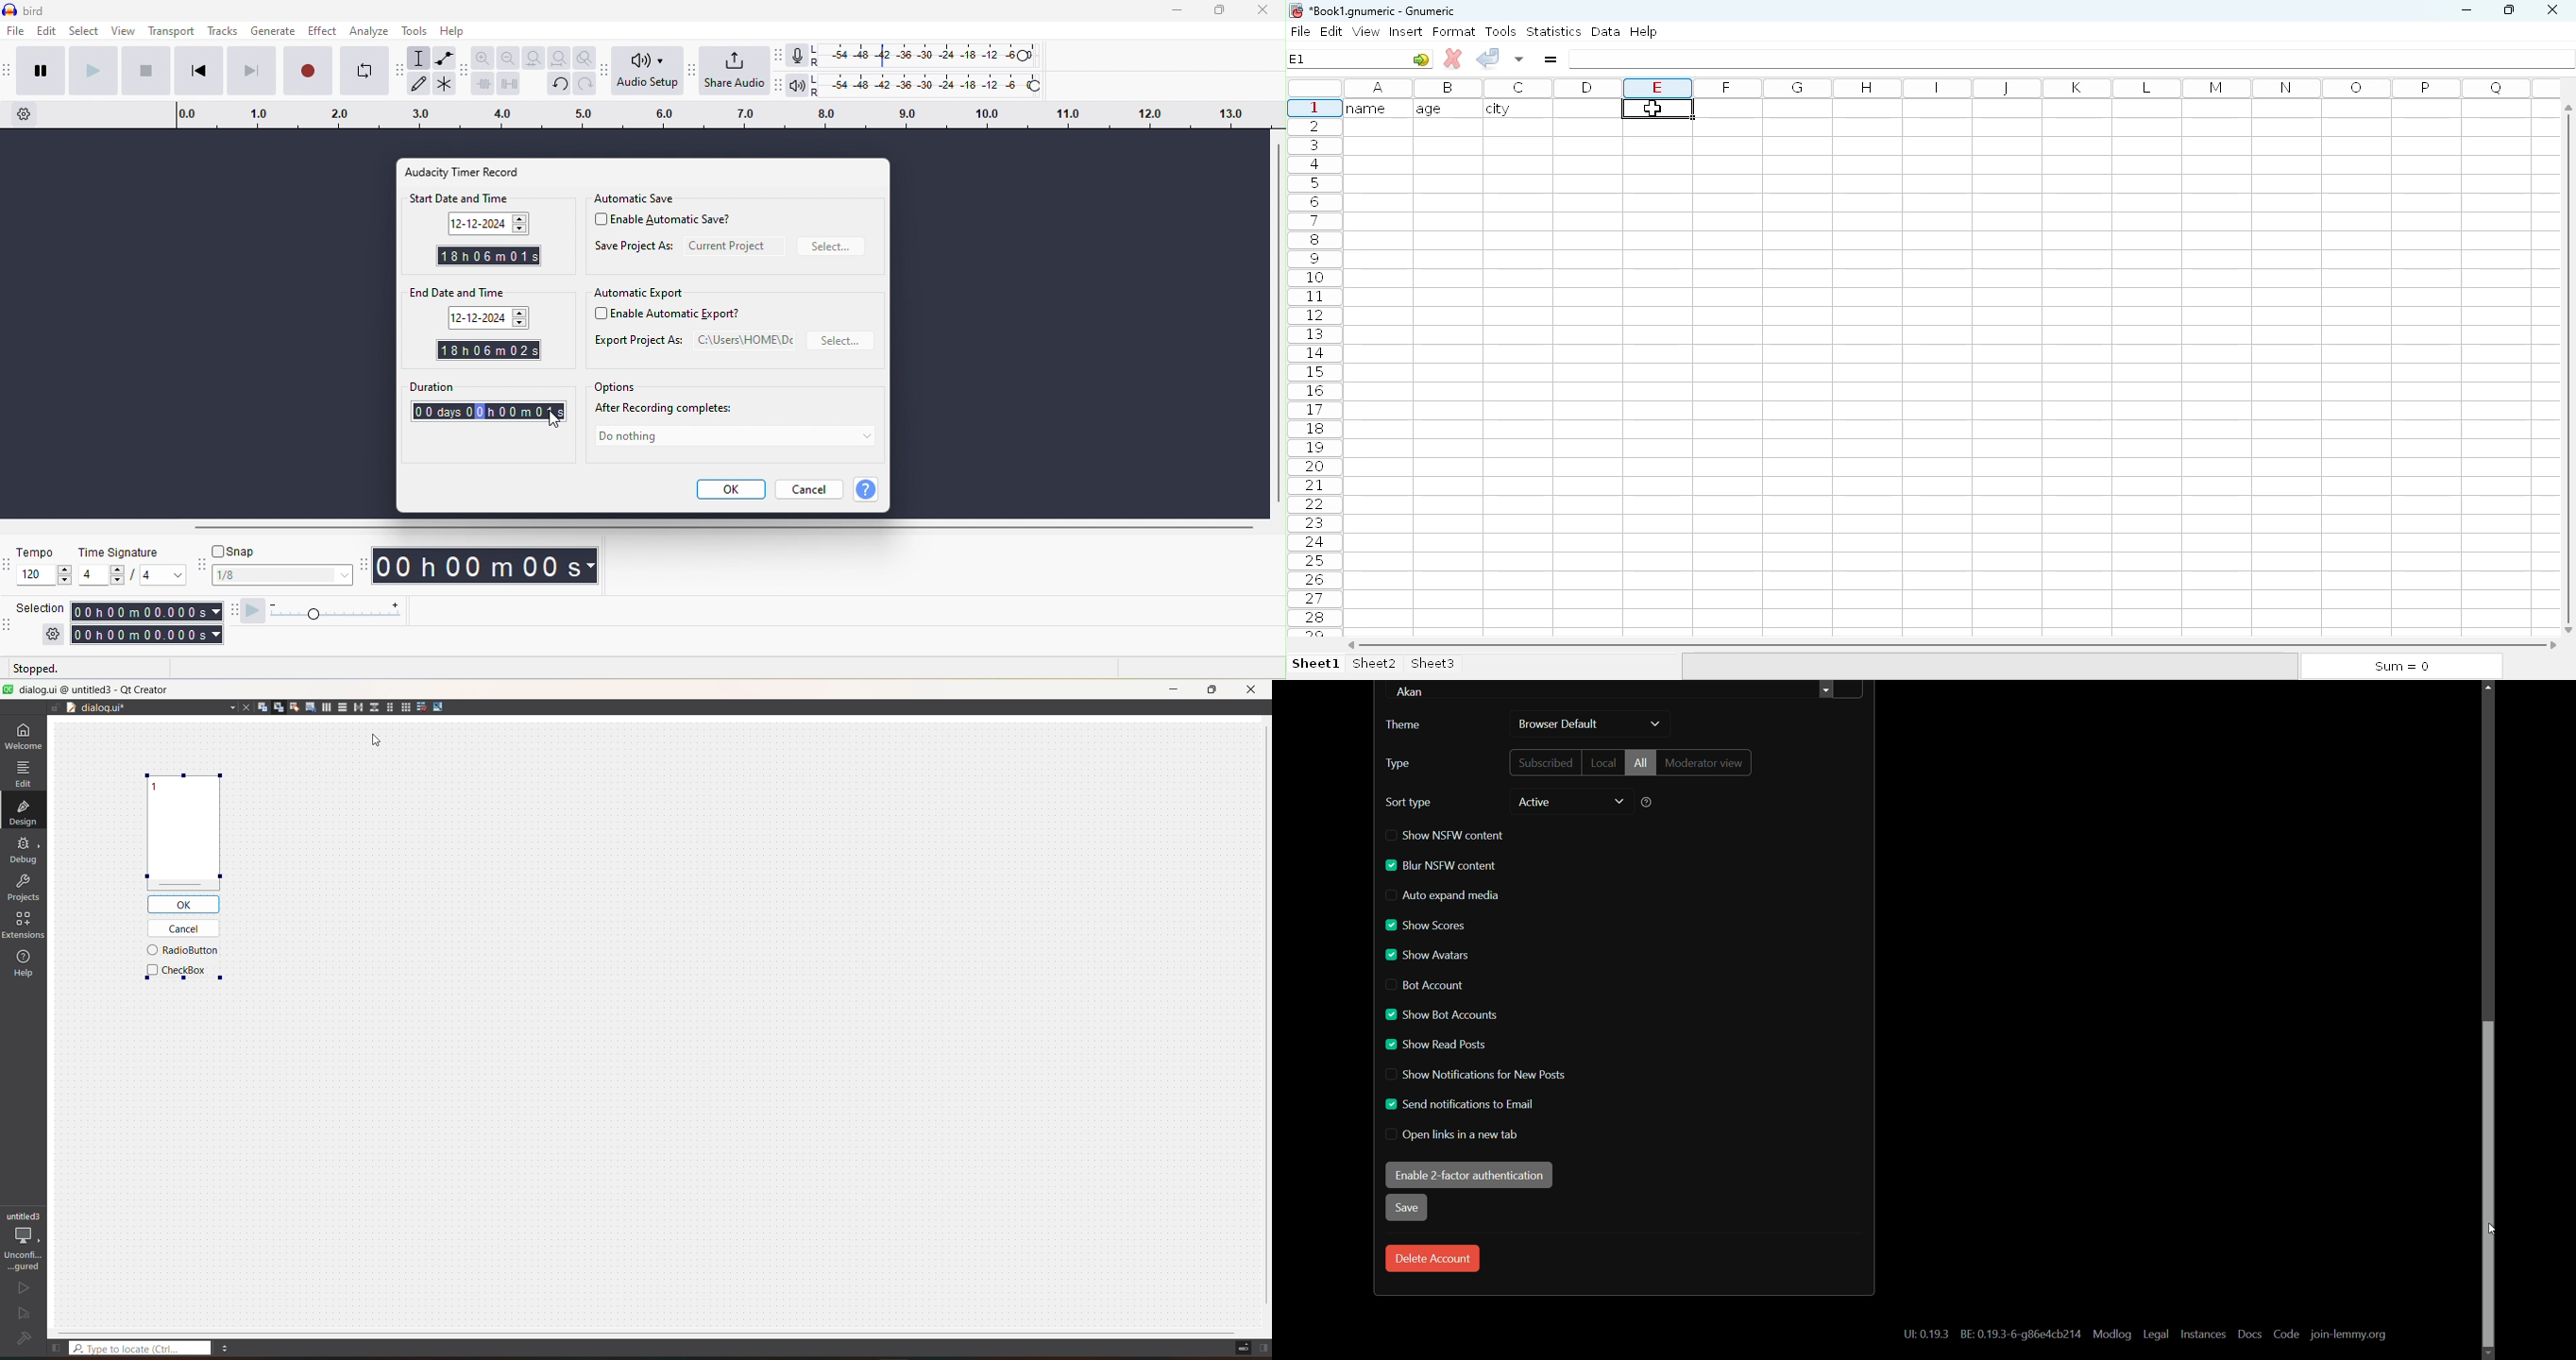 Image resolution: width=2576 pixels, height=1372 pixels. I want to click on envelope tool, so click(445, 56).